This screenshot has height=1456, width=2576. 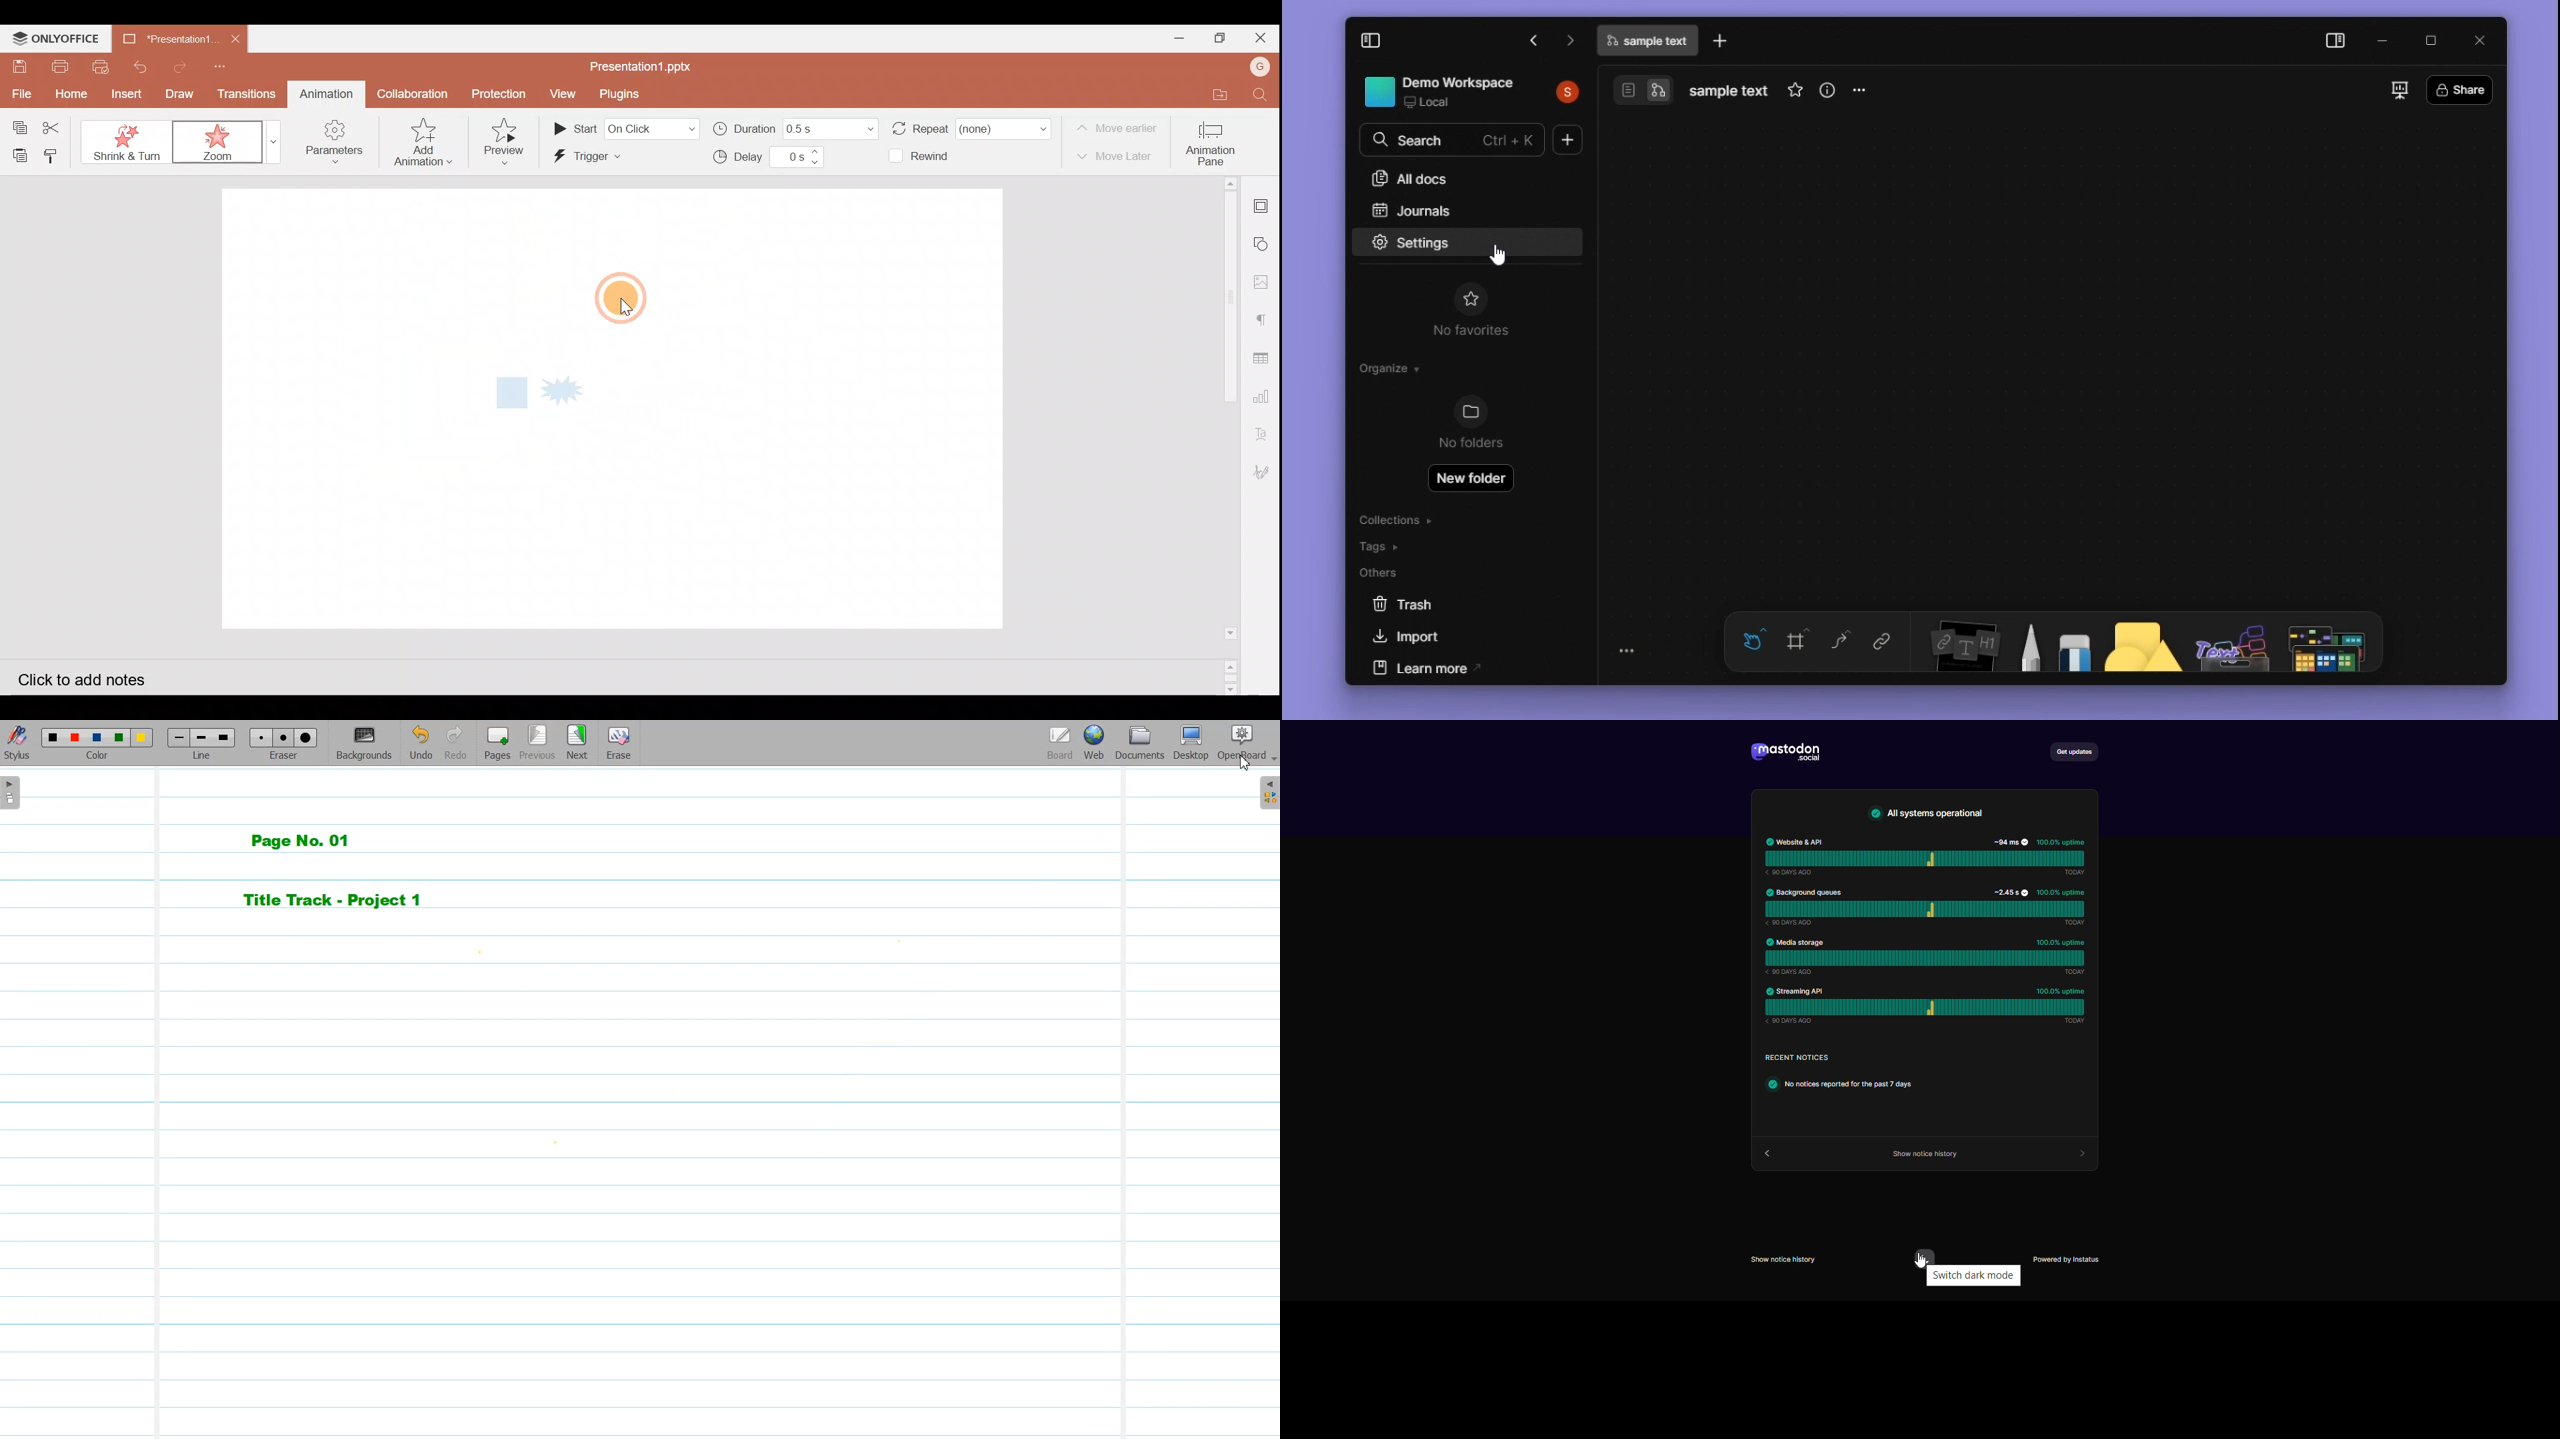 I want to click on serach bar, so click(x=1456, y=142).